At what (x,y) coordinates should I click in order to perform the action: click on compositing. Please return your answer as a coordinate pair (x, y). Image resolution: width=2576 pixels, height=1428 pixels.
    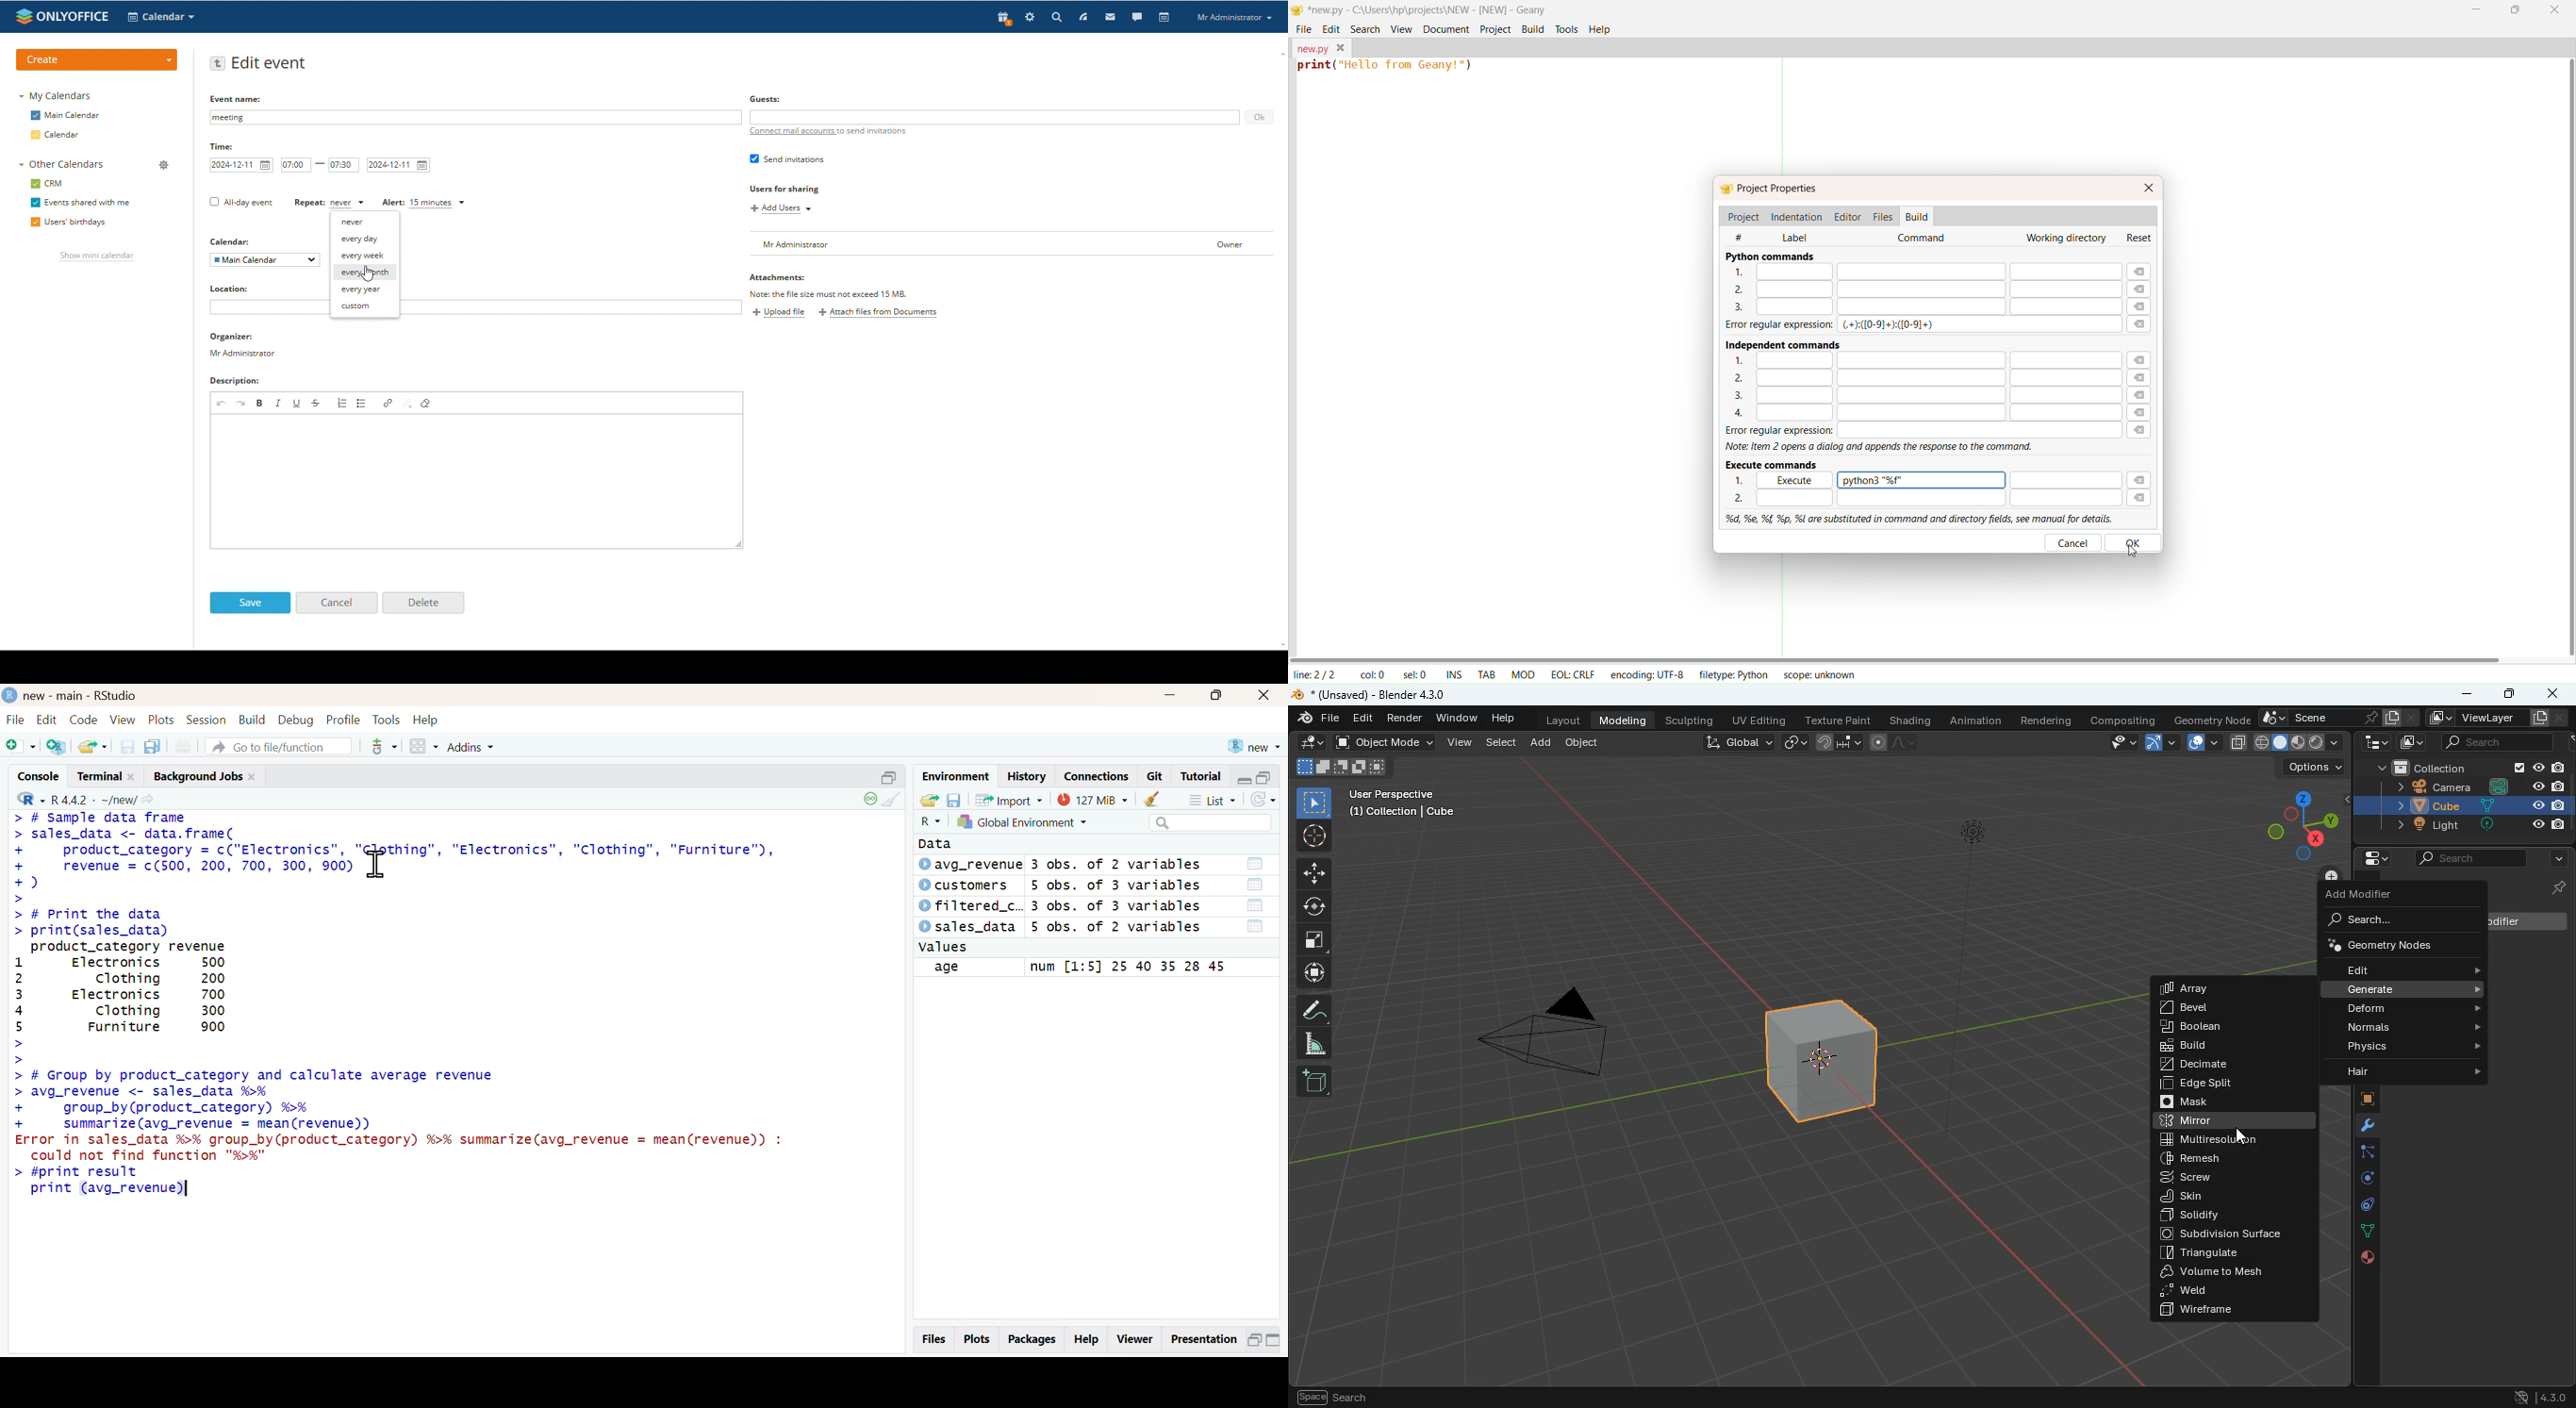
    Looking at the image, I should click on (2122, 720).